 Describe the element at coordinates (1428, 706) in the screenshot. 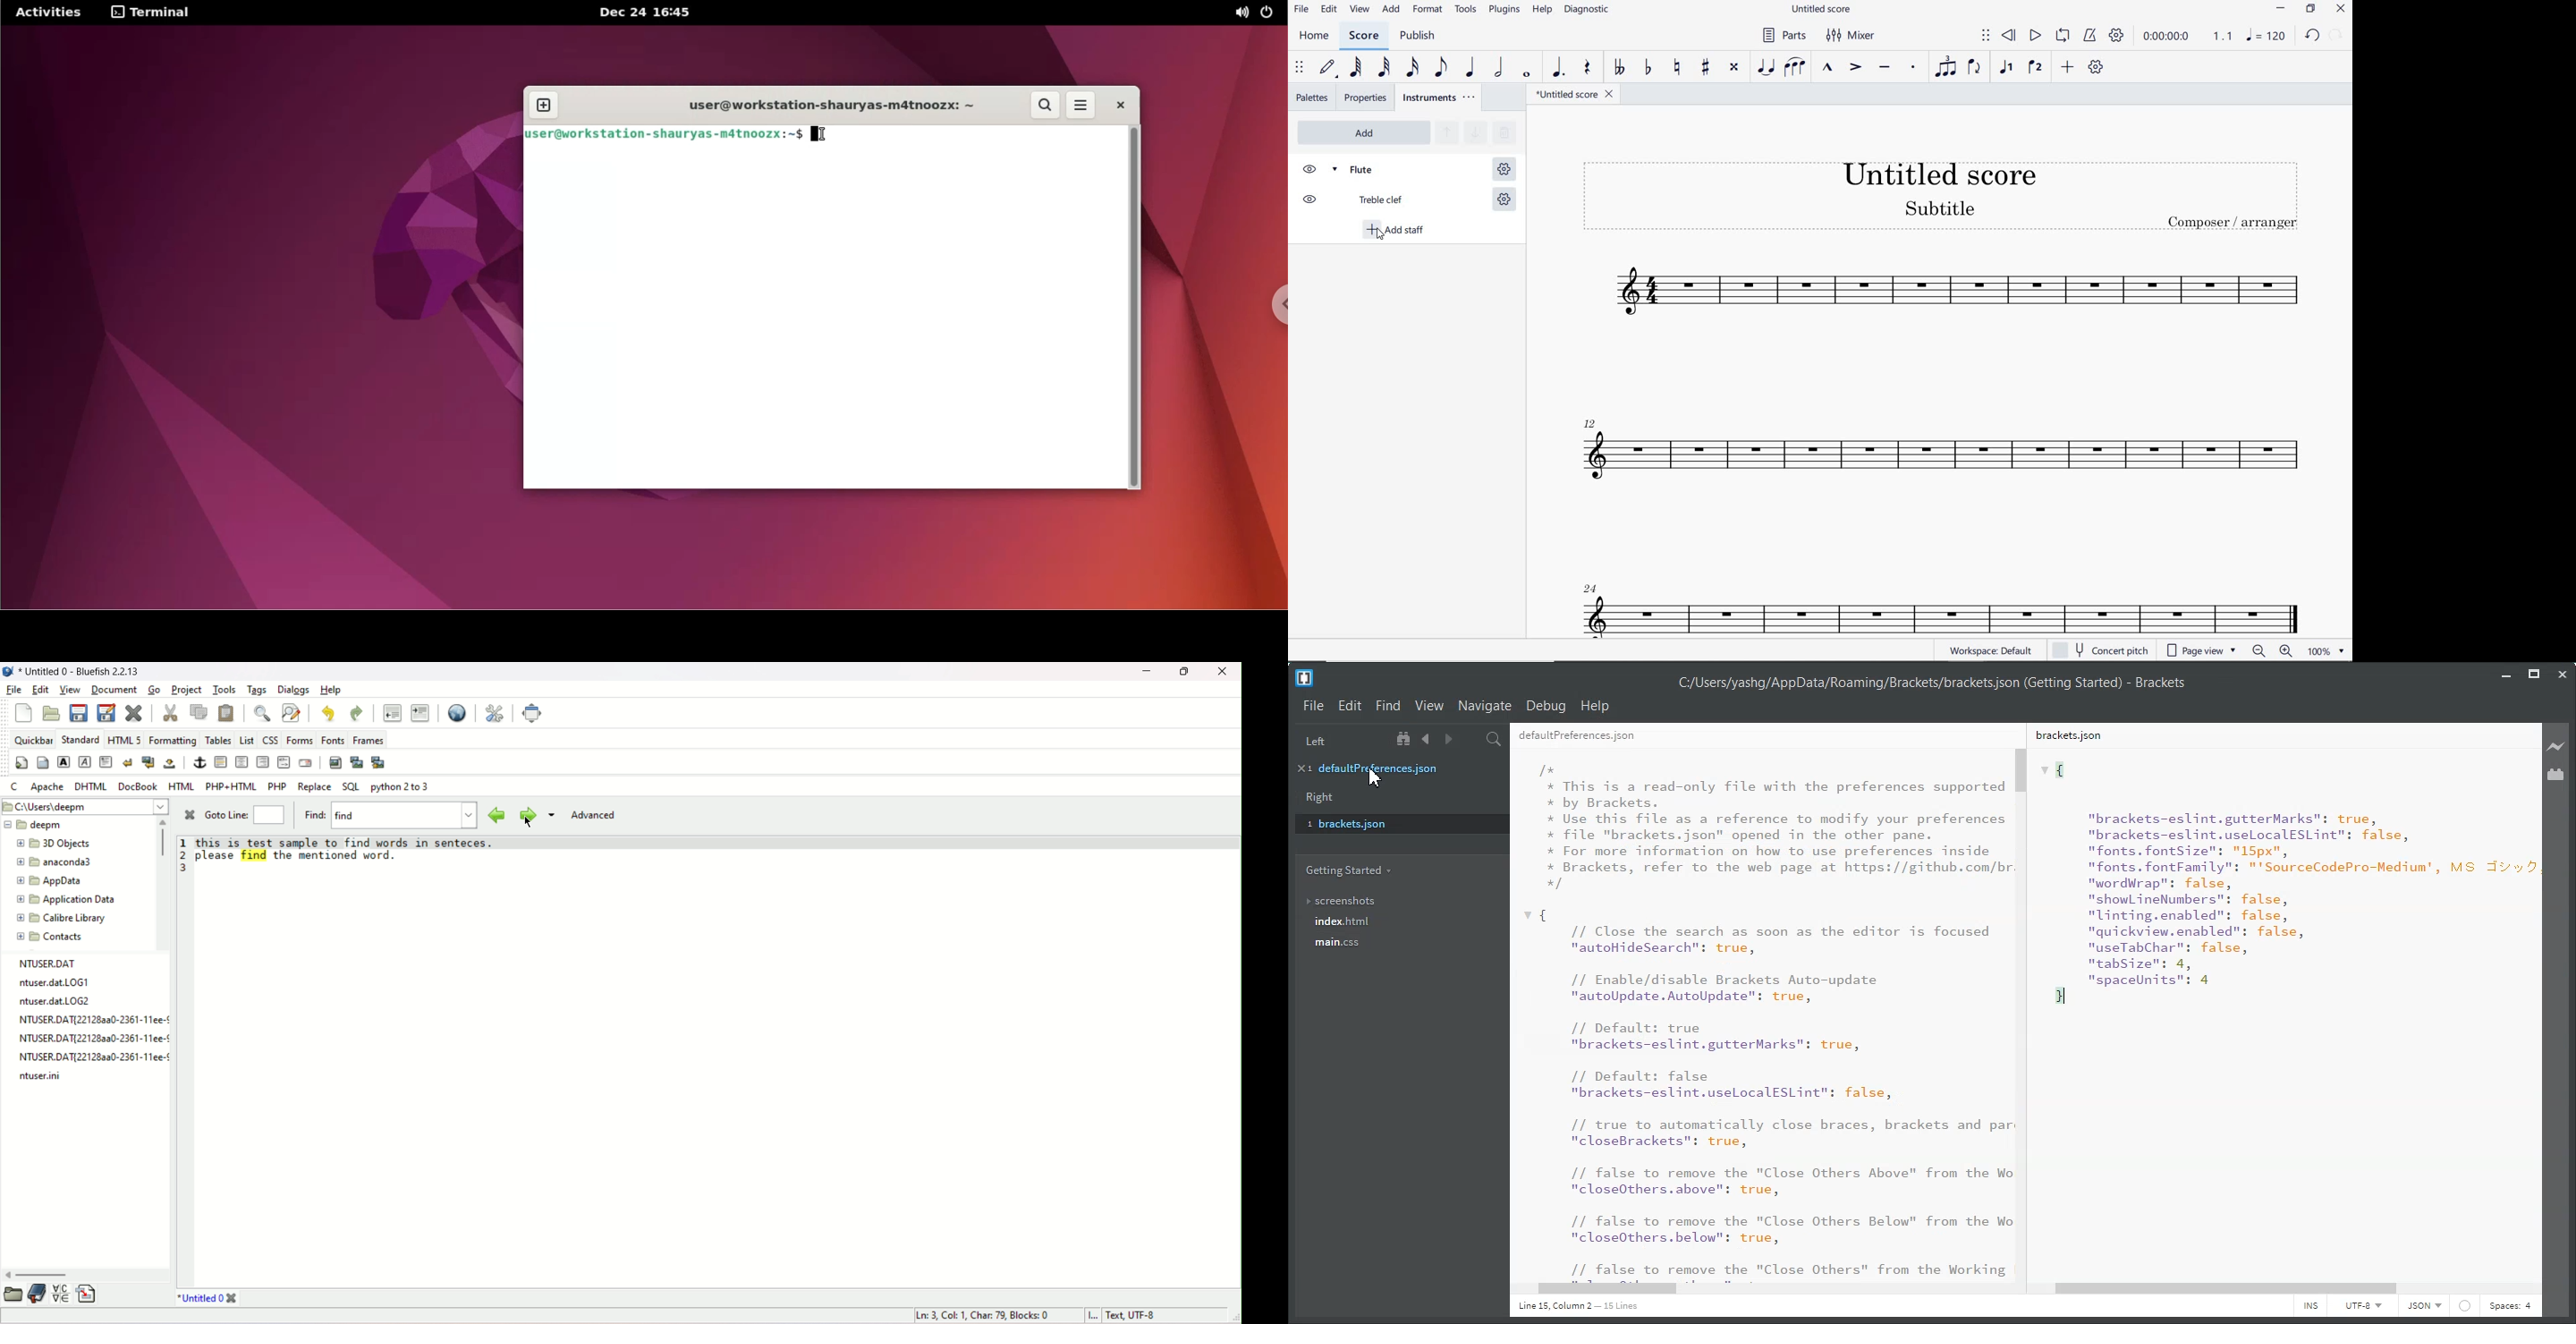

I see `View` at that location.